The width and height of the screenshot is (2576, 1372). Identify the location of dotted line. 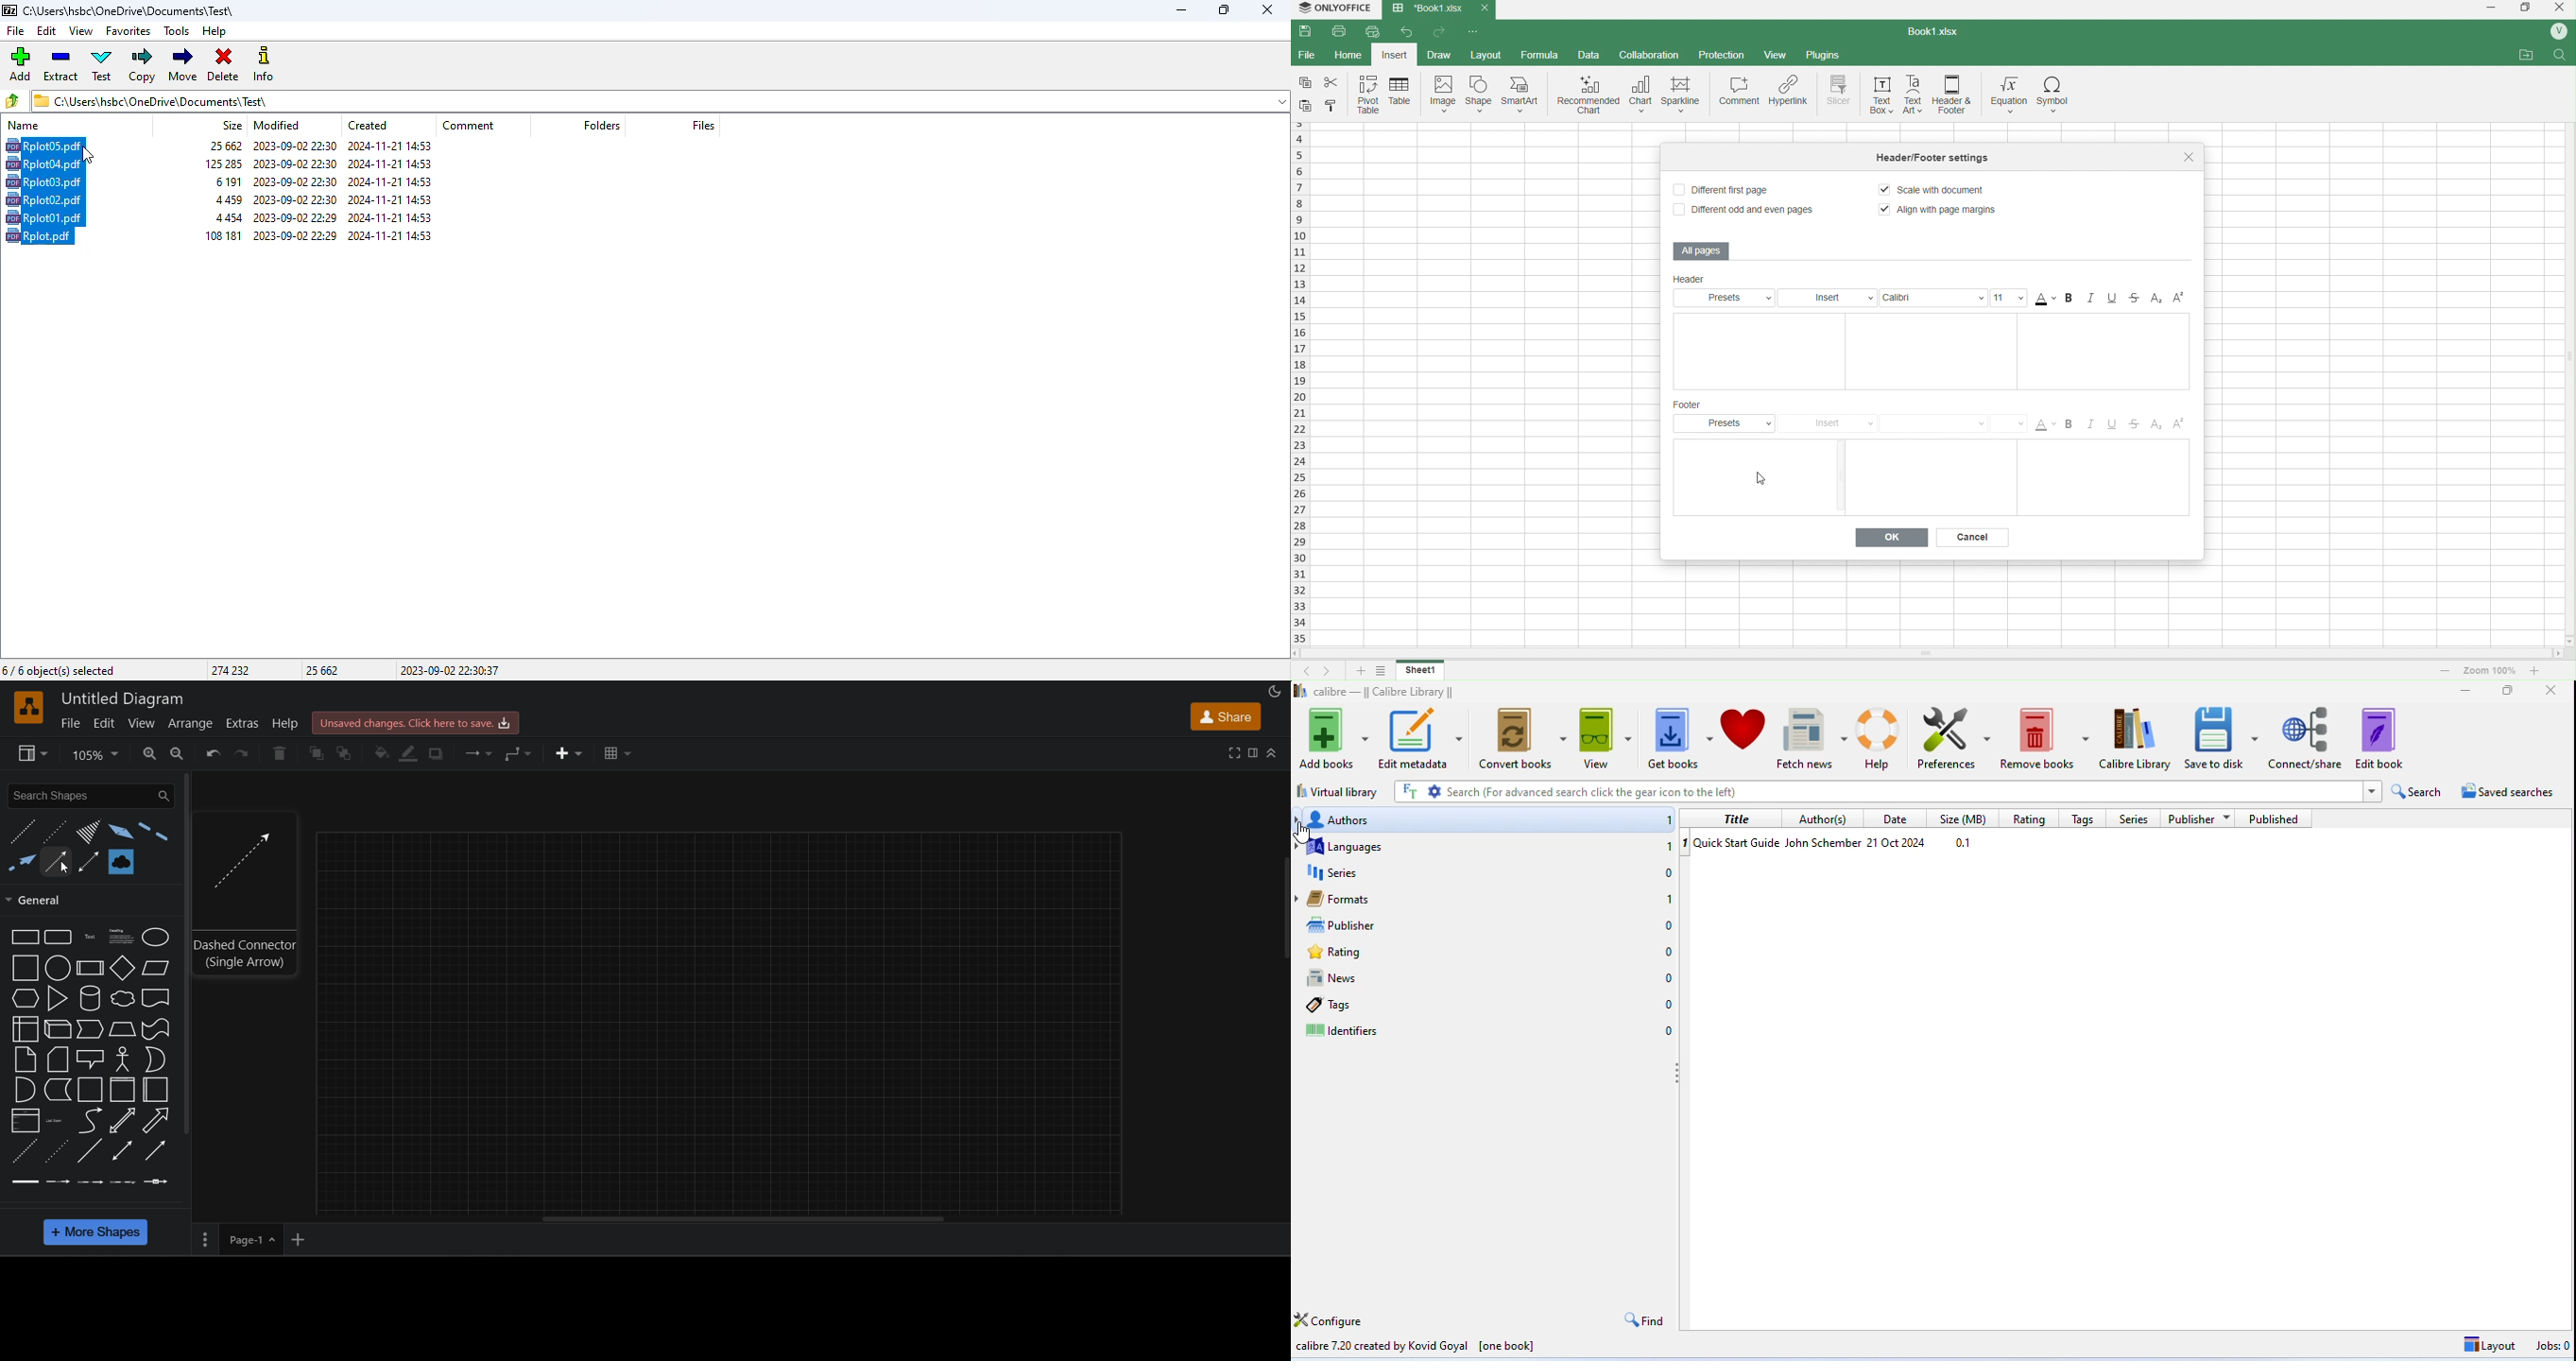
(56, 1152).